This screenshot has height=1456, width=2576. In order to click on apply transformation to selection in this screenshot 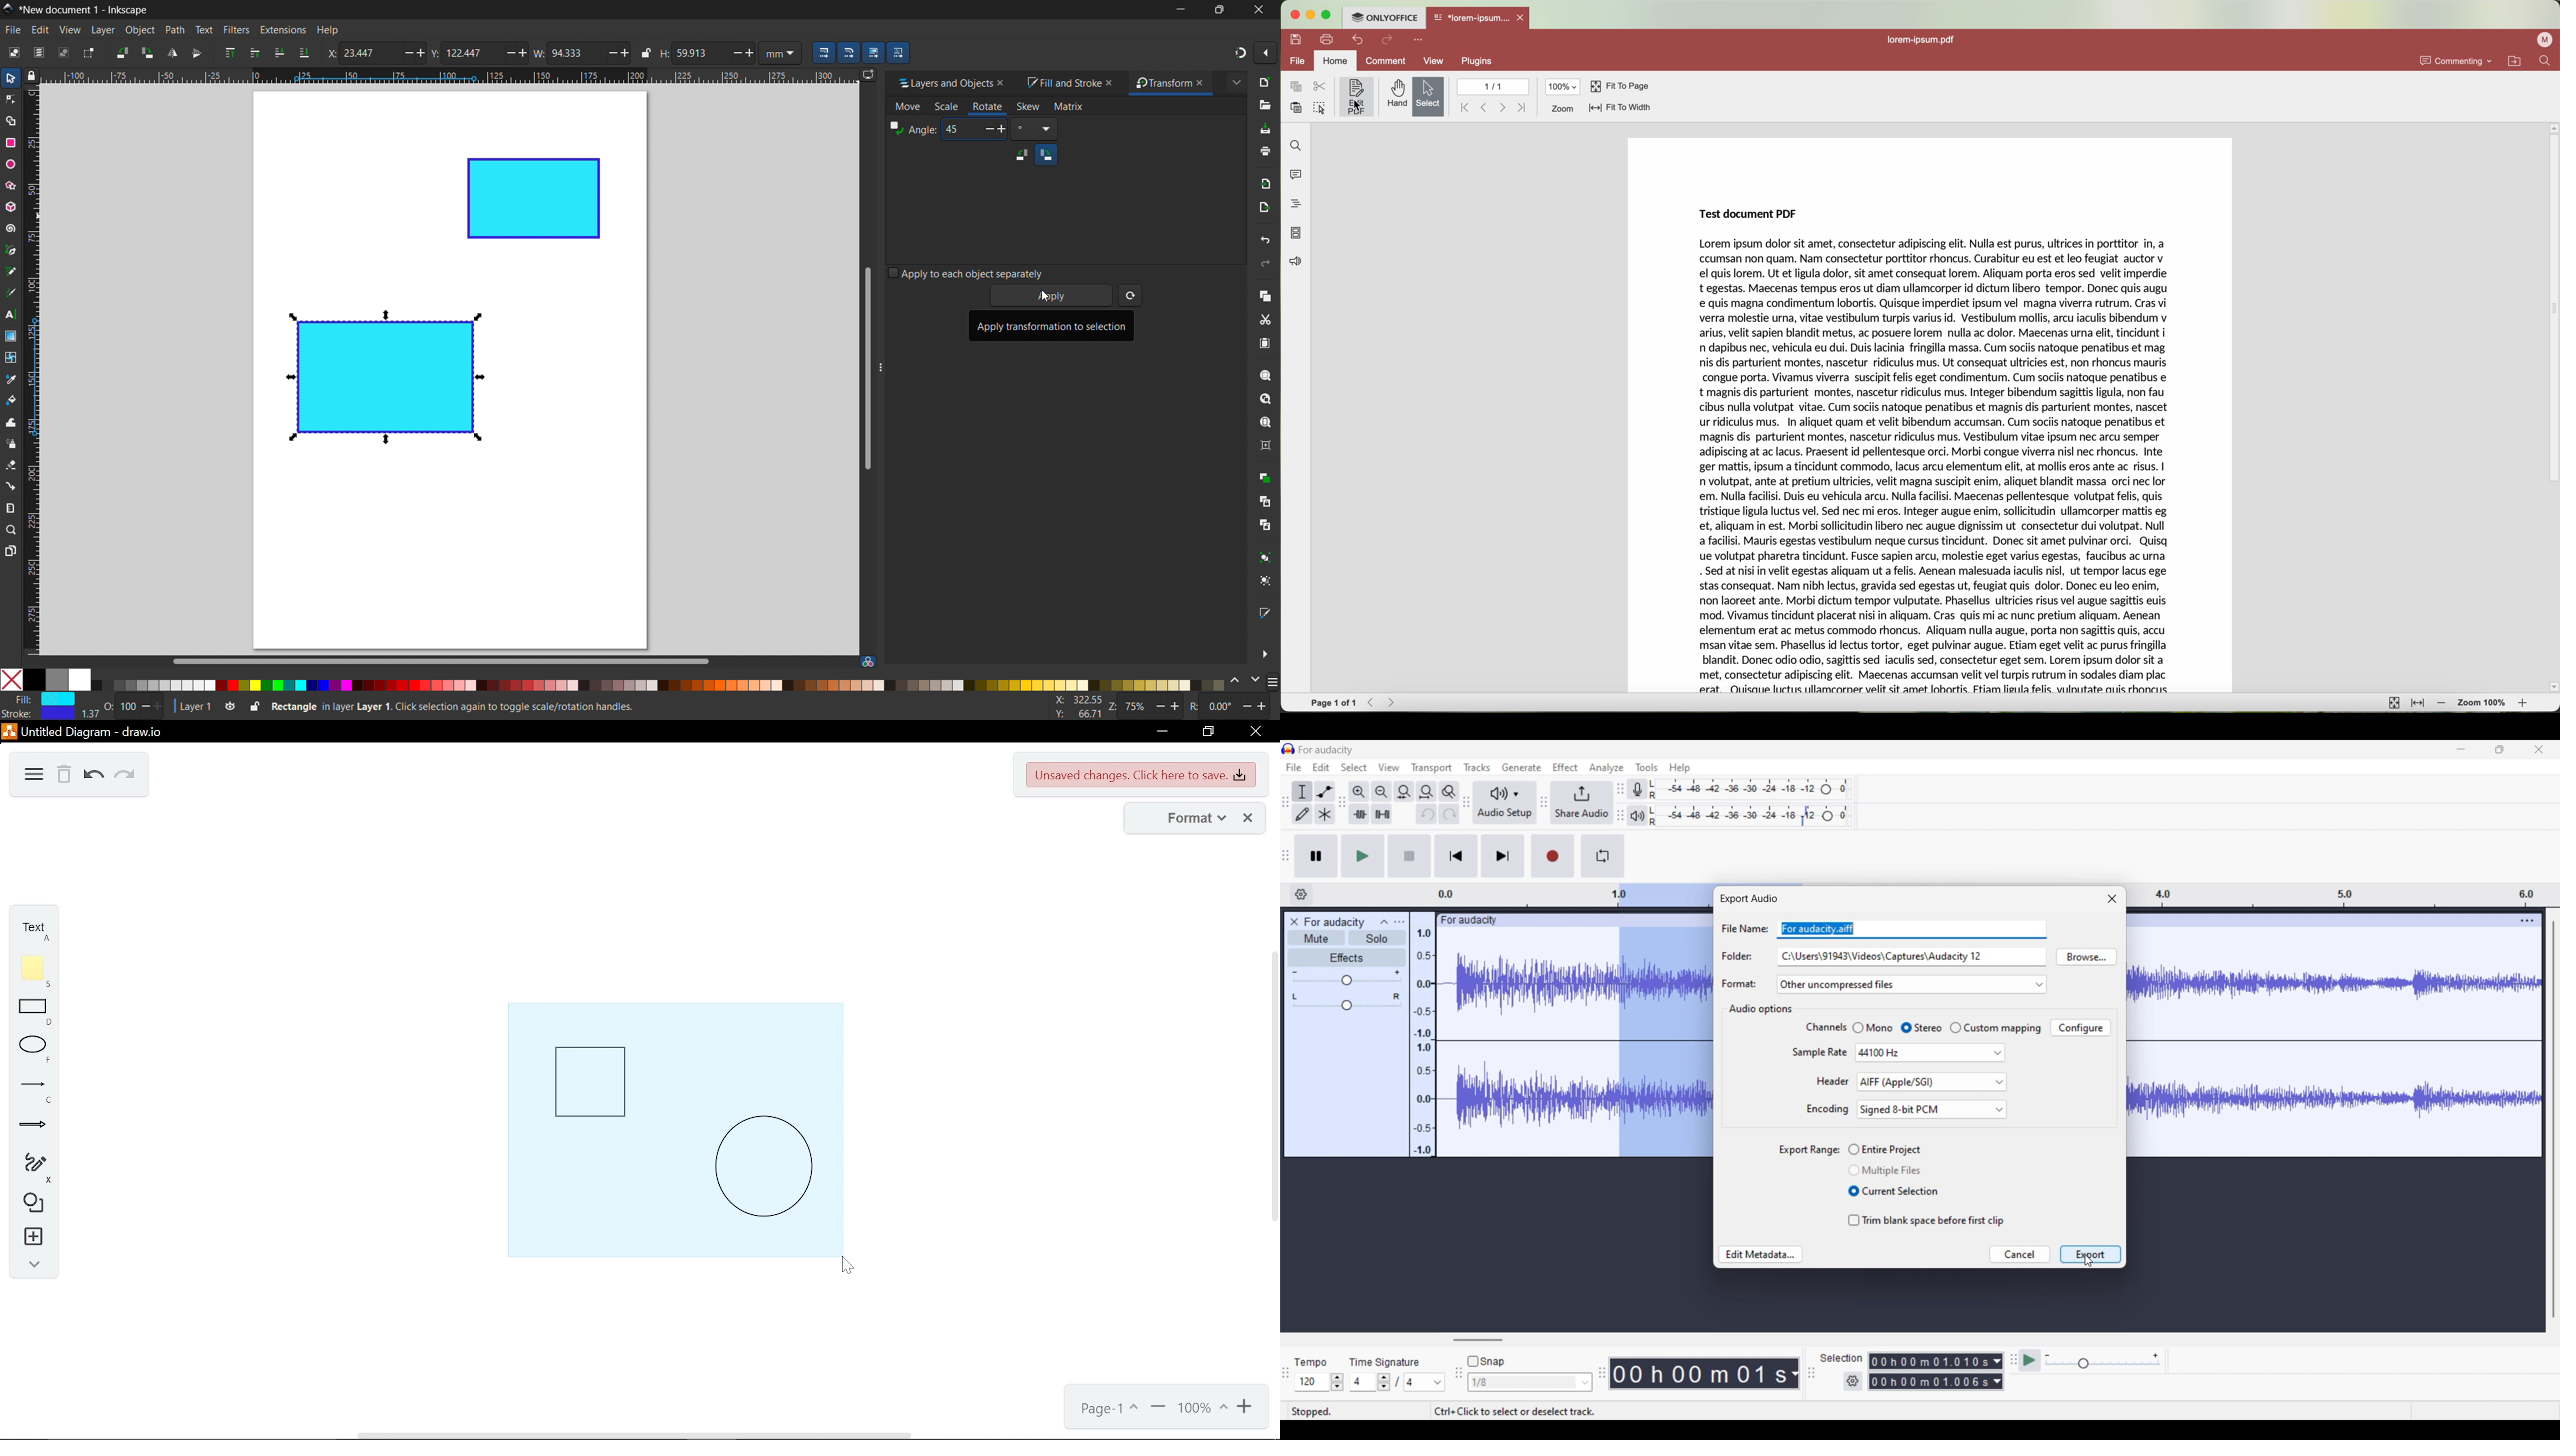, I will do `click(1051, 325)`.